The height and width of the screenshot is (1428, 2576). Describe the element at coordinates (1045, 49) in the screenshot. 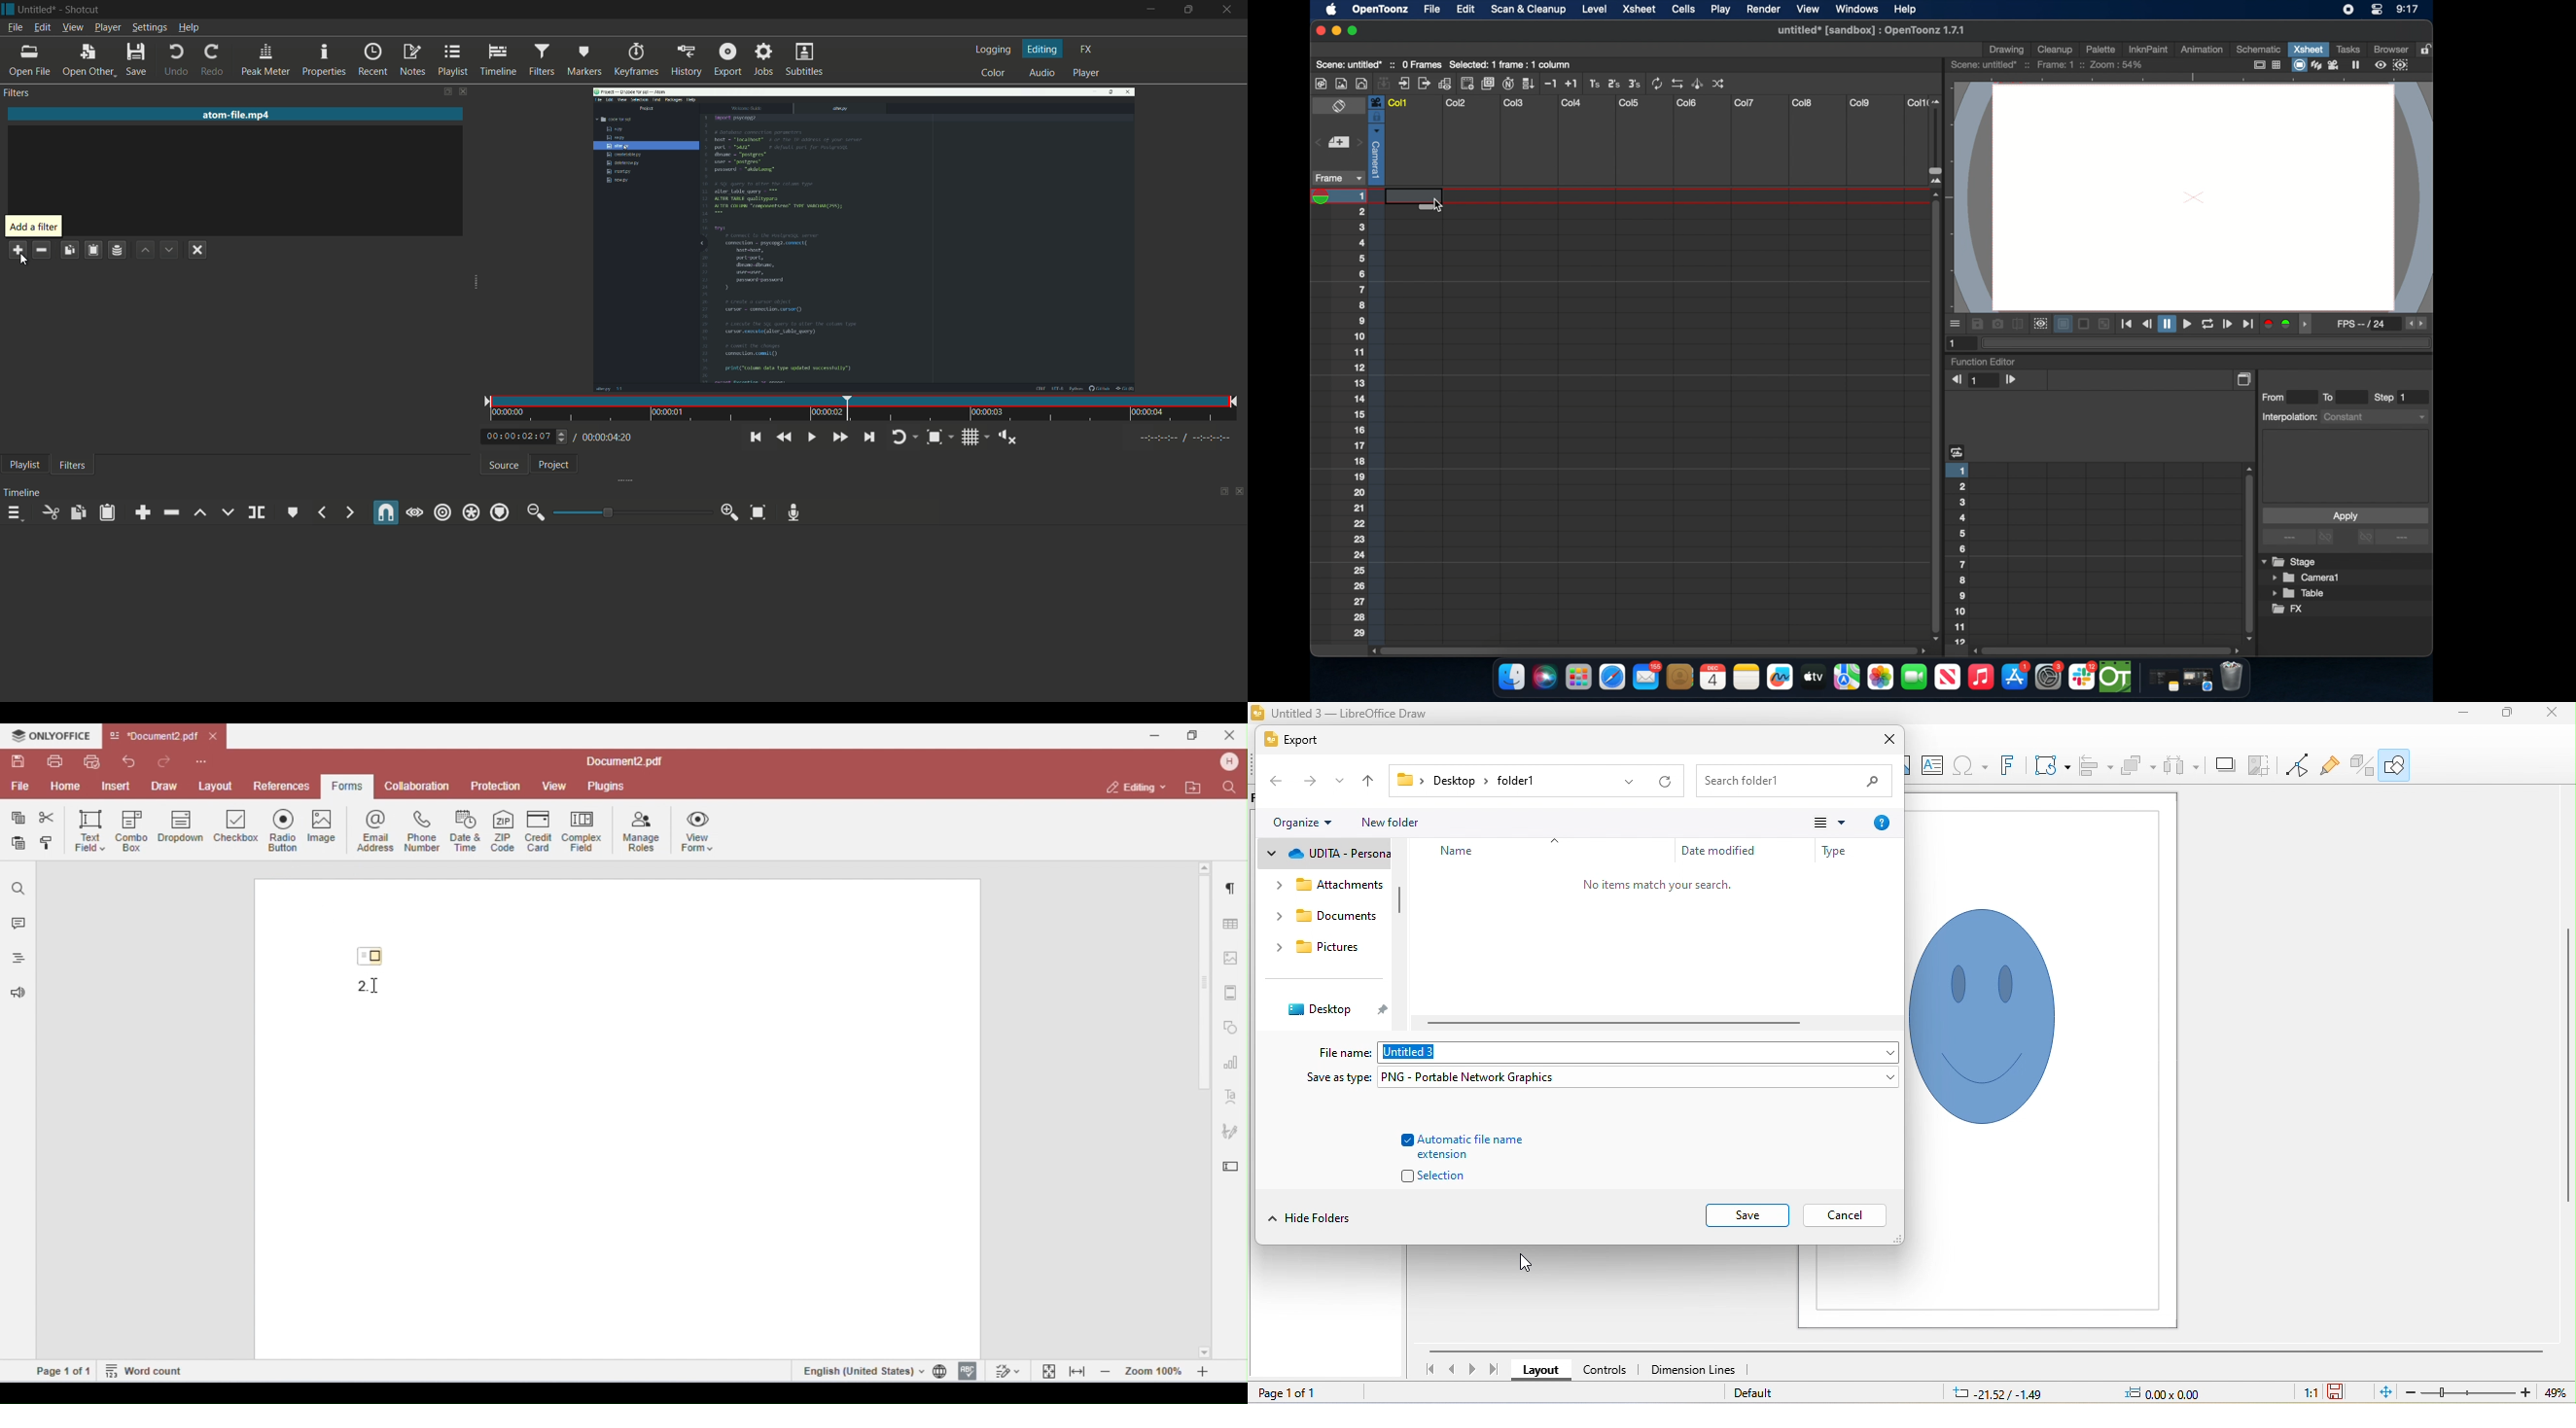

I see `editing` at that location.